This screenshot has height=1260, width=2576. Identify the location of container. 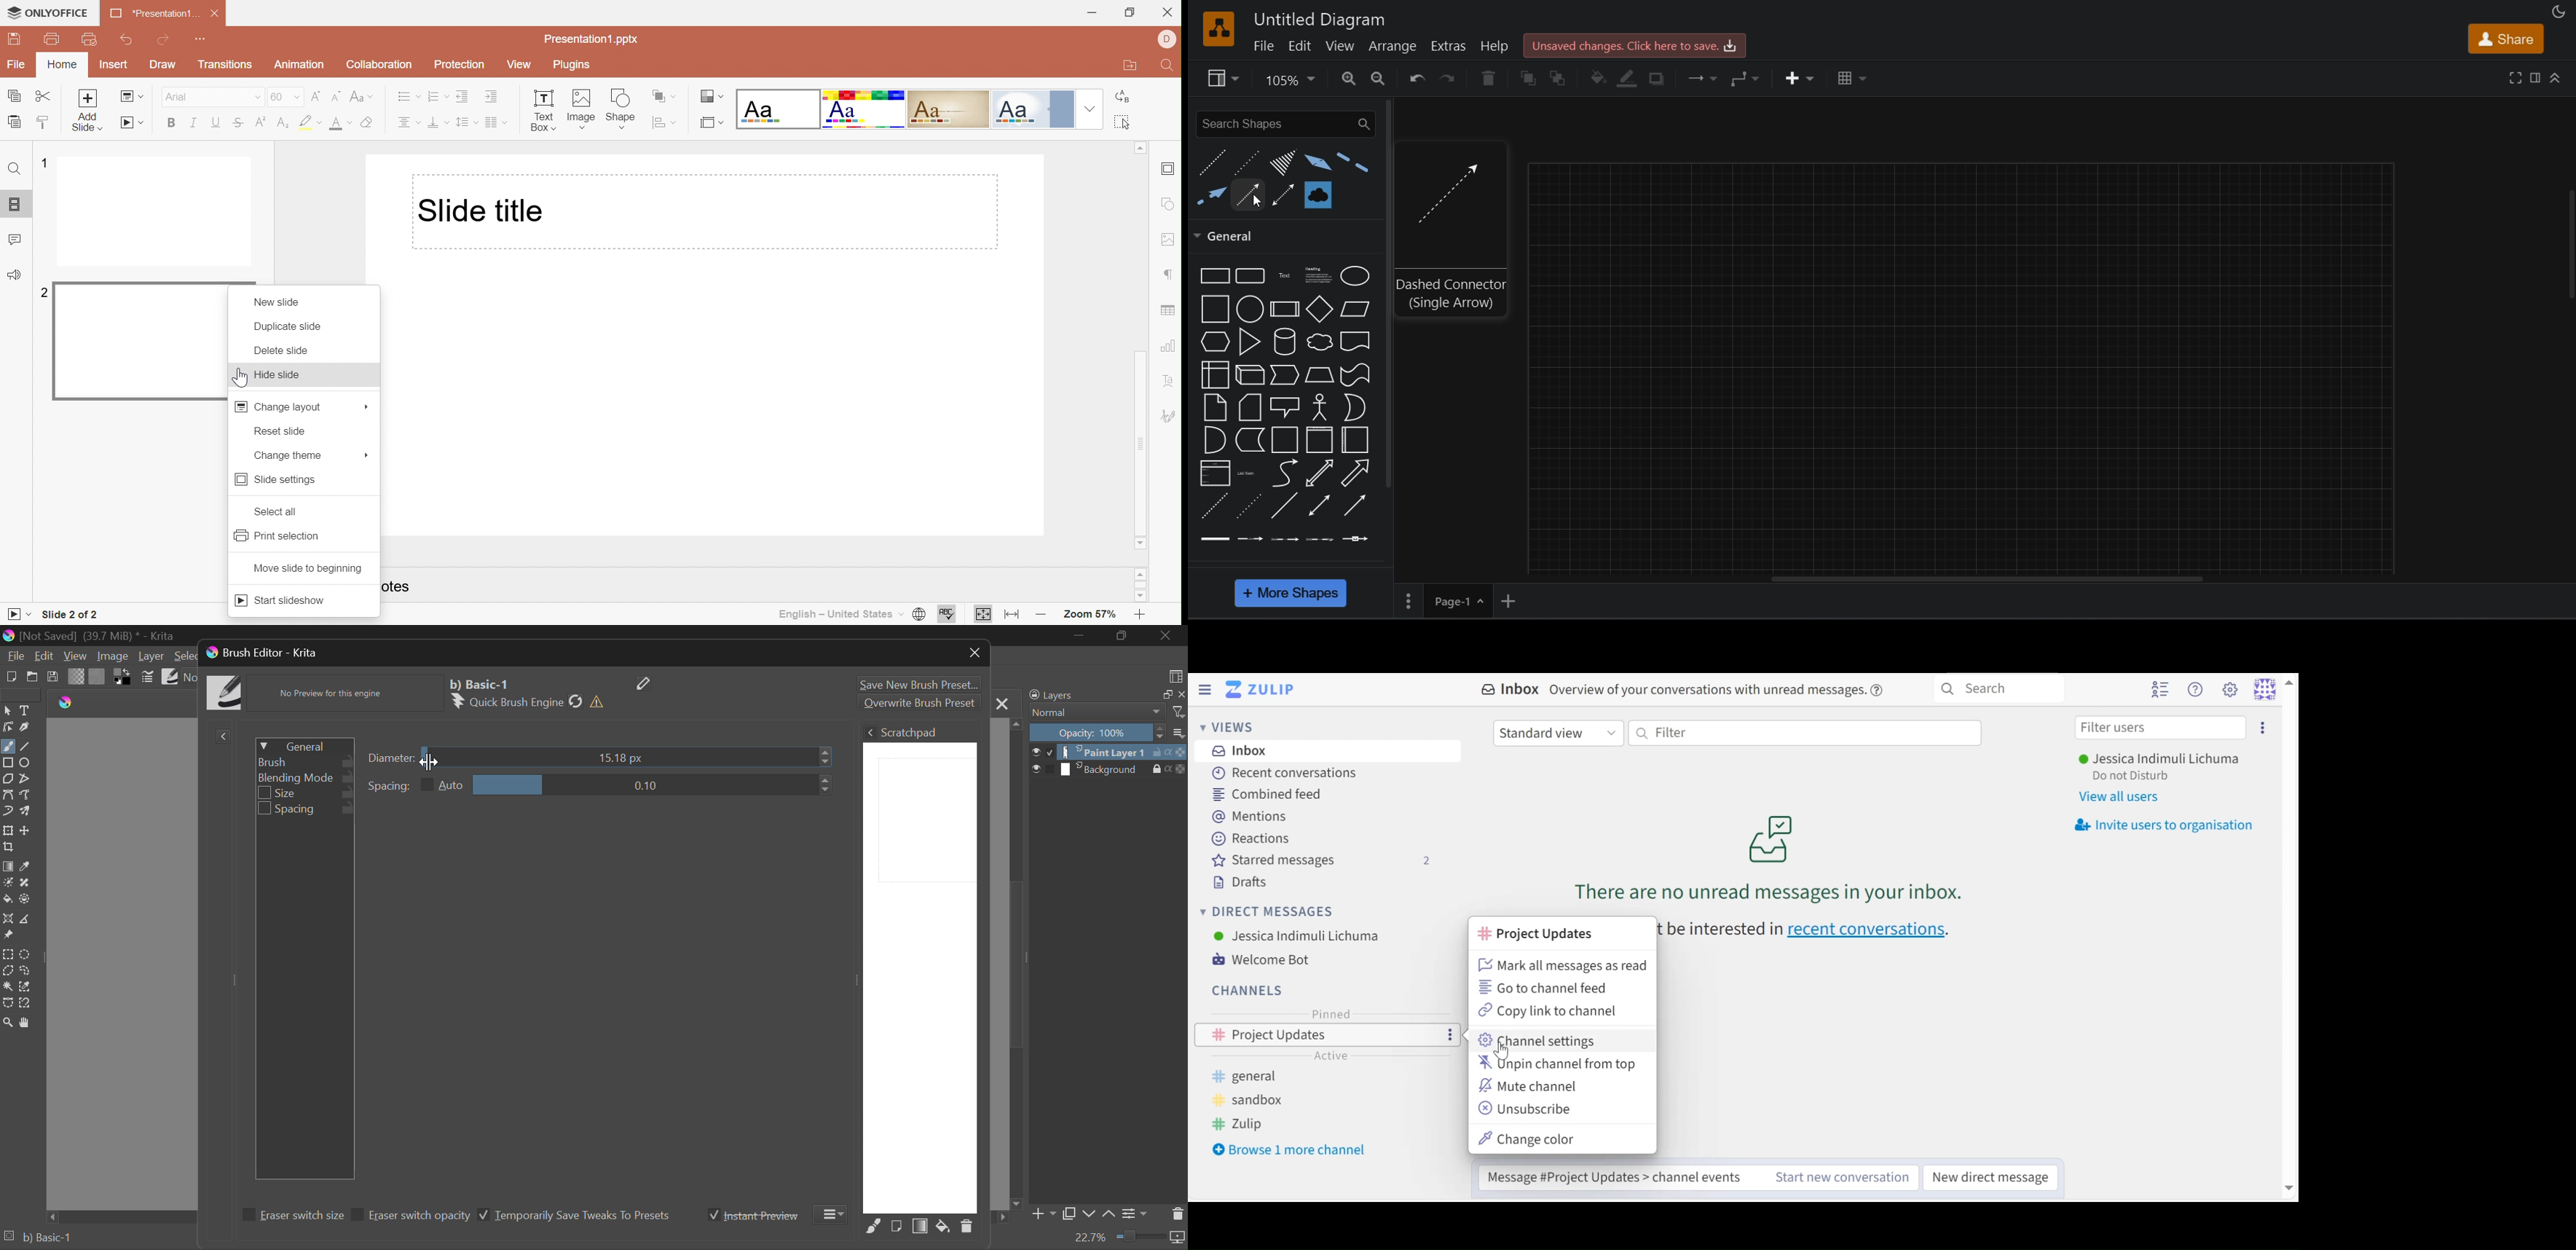
(1285, 439).